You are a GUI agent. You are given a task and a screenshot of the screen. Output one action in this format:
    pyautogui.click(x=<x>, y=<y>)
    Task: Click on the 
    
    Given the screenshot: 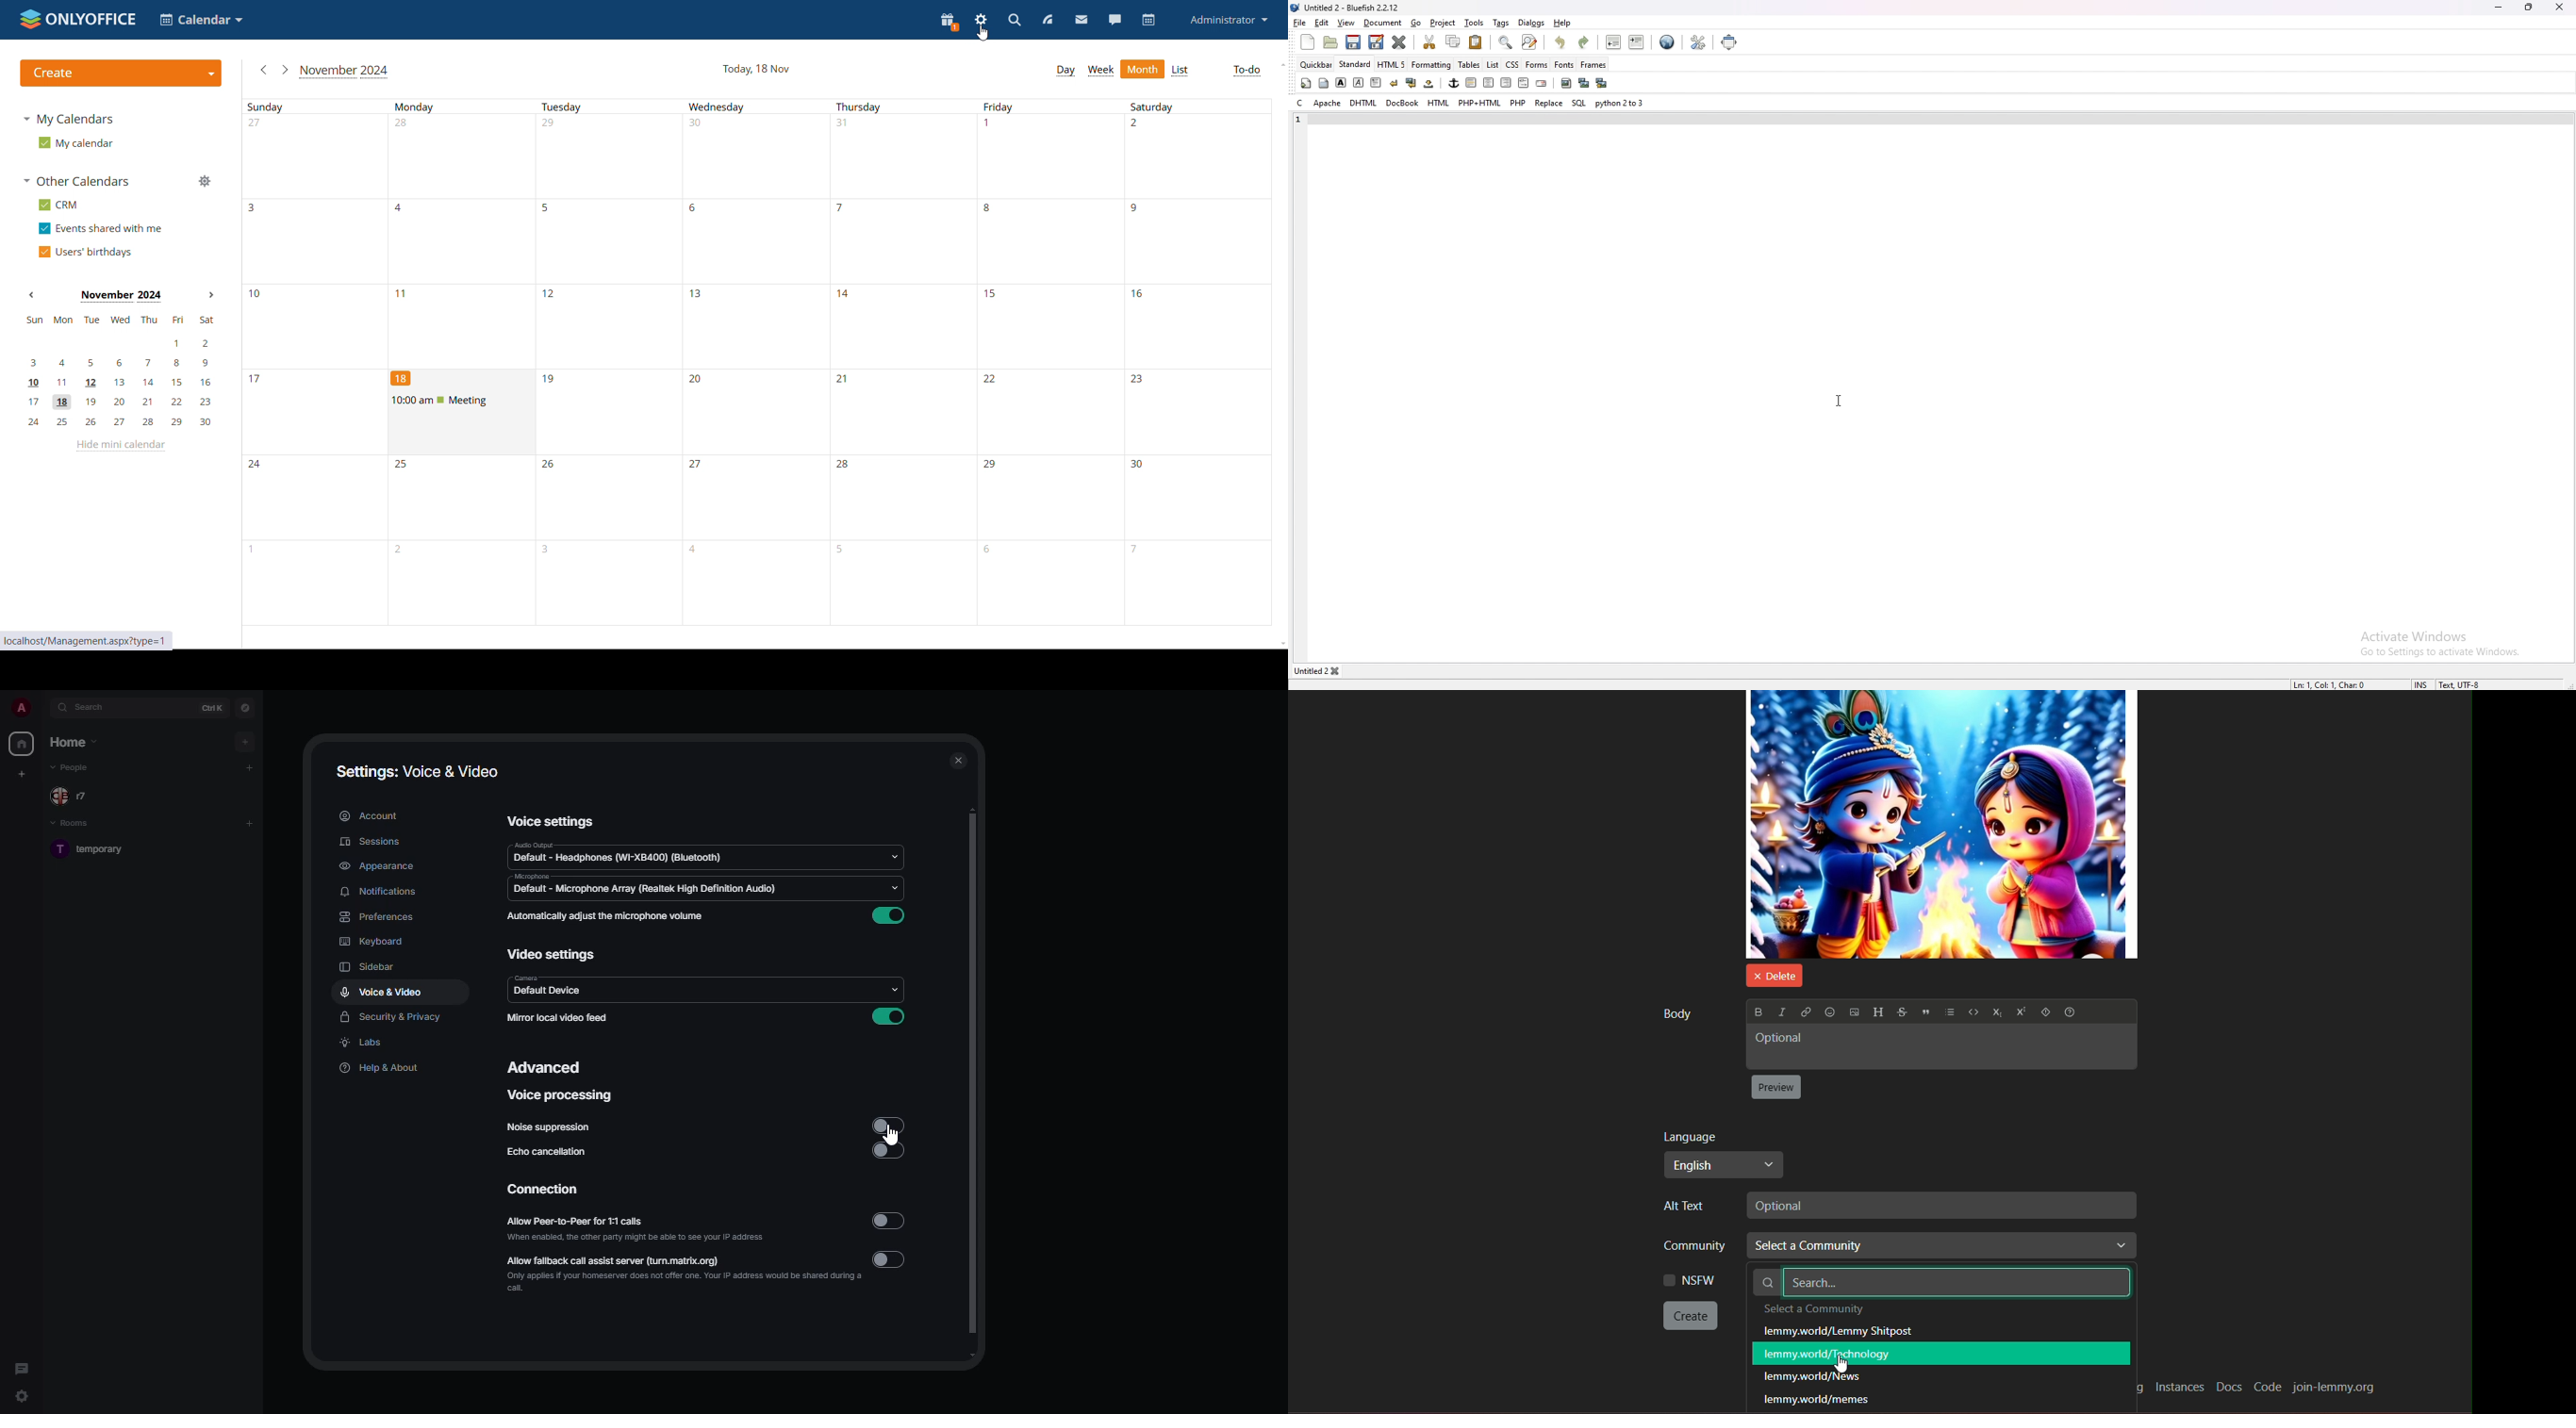 What is the action you would take?
    pyautogui.click(x=1995, y=1014)
    